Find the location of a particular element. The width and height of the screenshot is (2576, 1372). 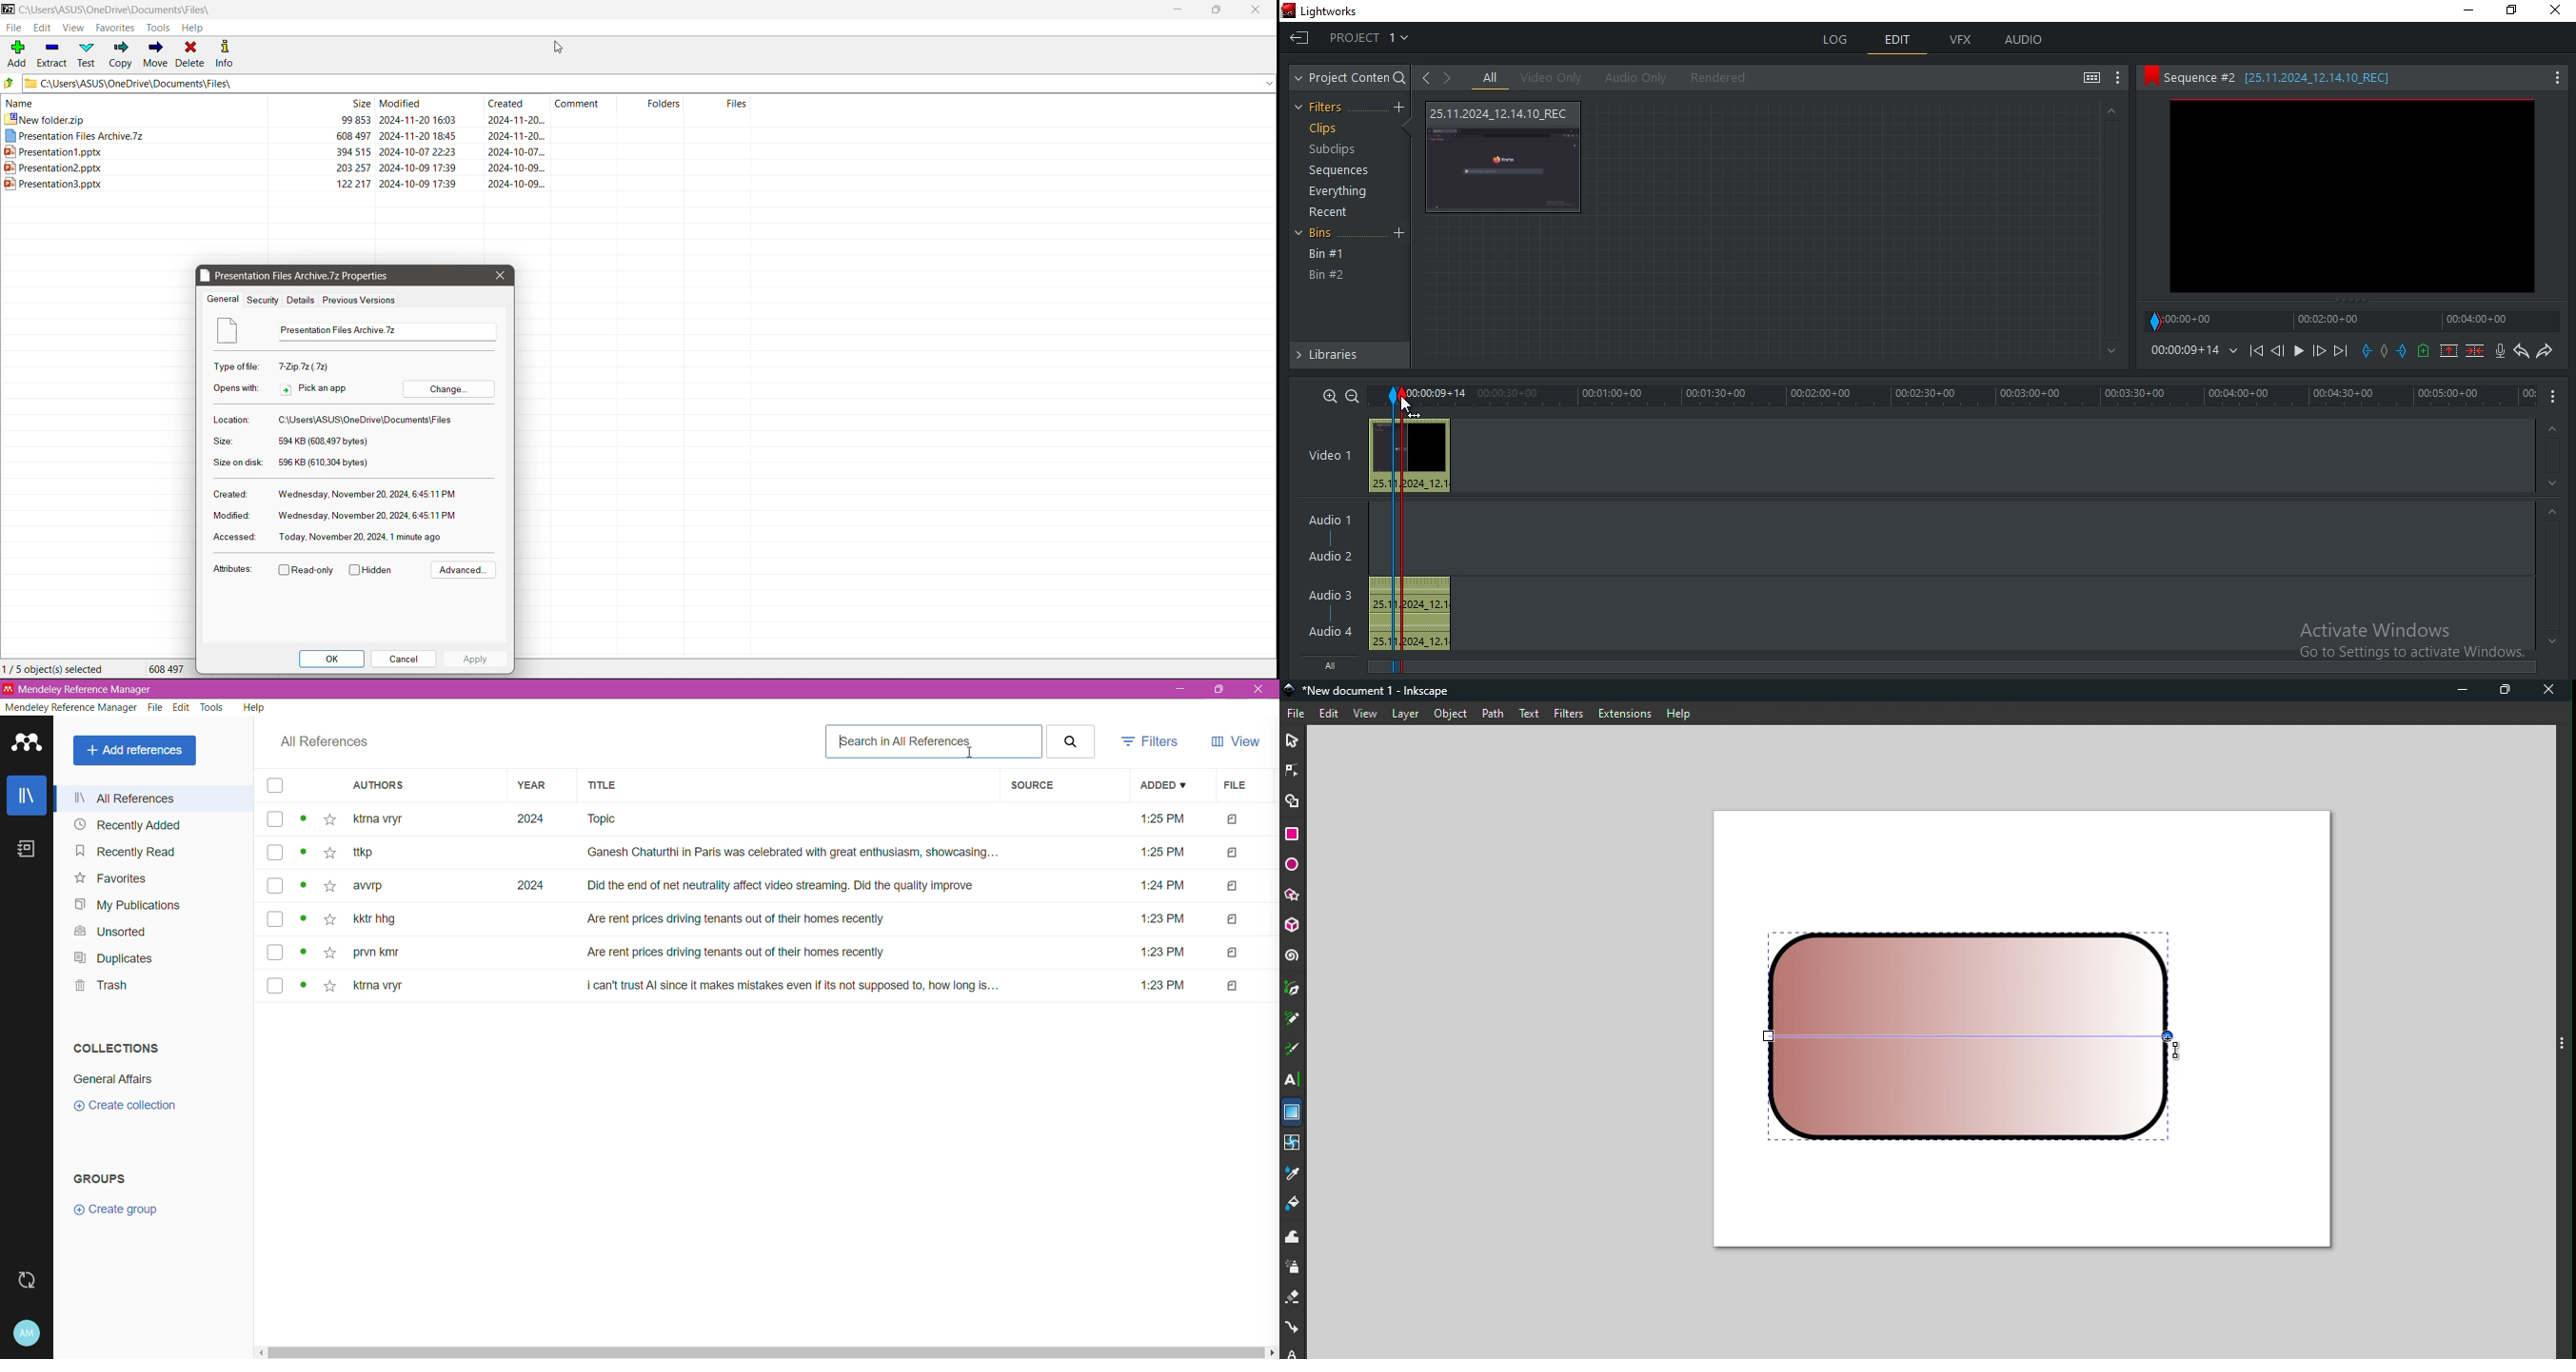

Bottom is located at coordinates (2549, 641).